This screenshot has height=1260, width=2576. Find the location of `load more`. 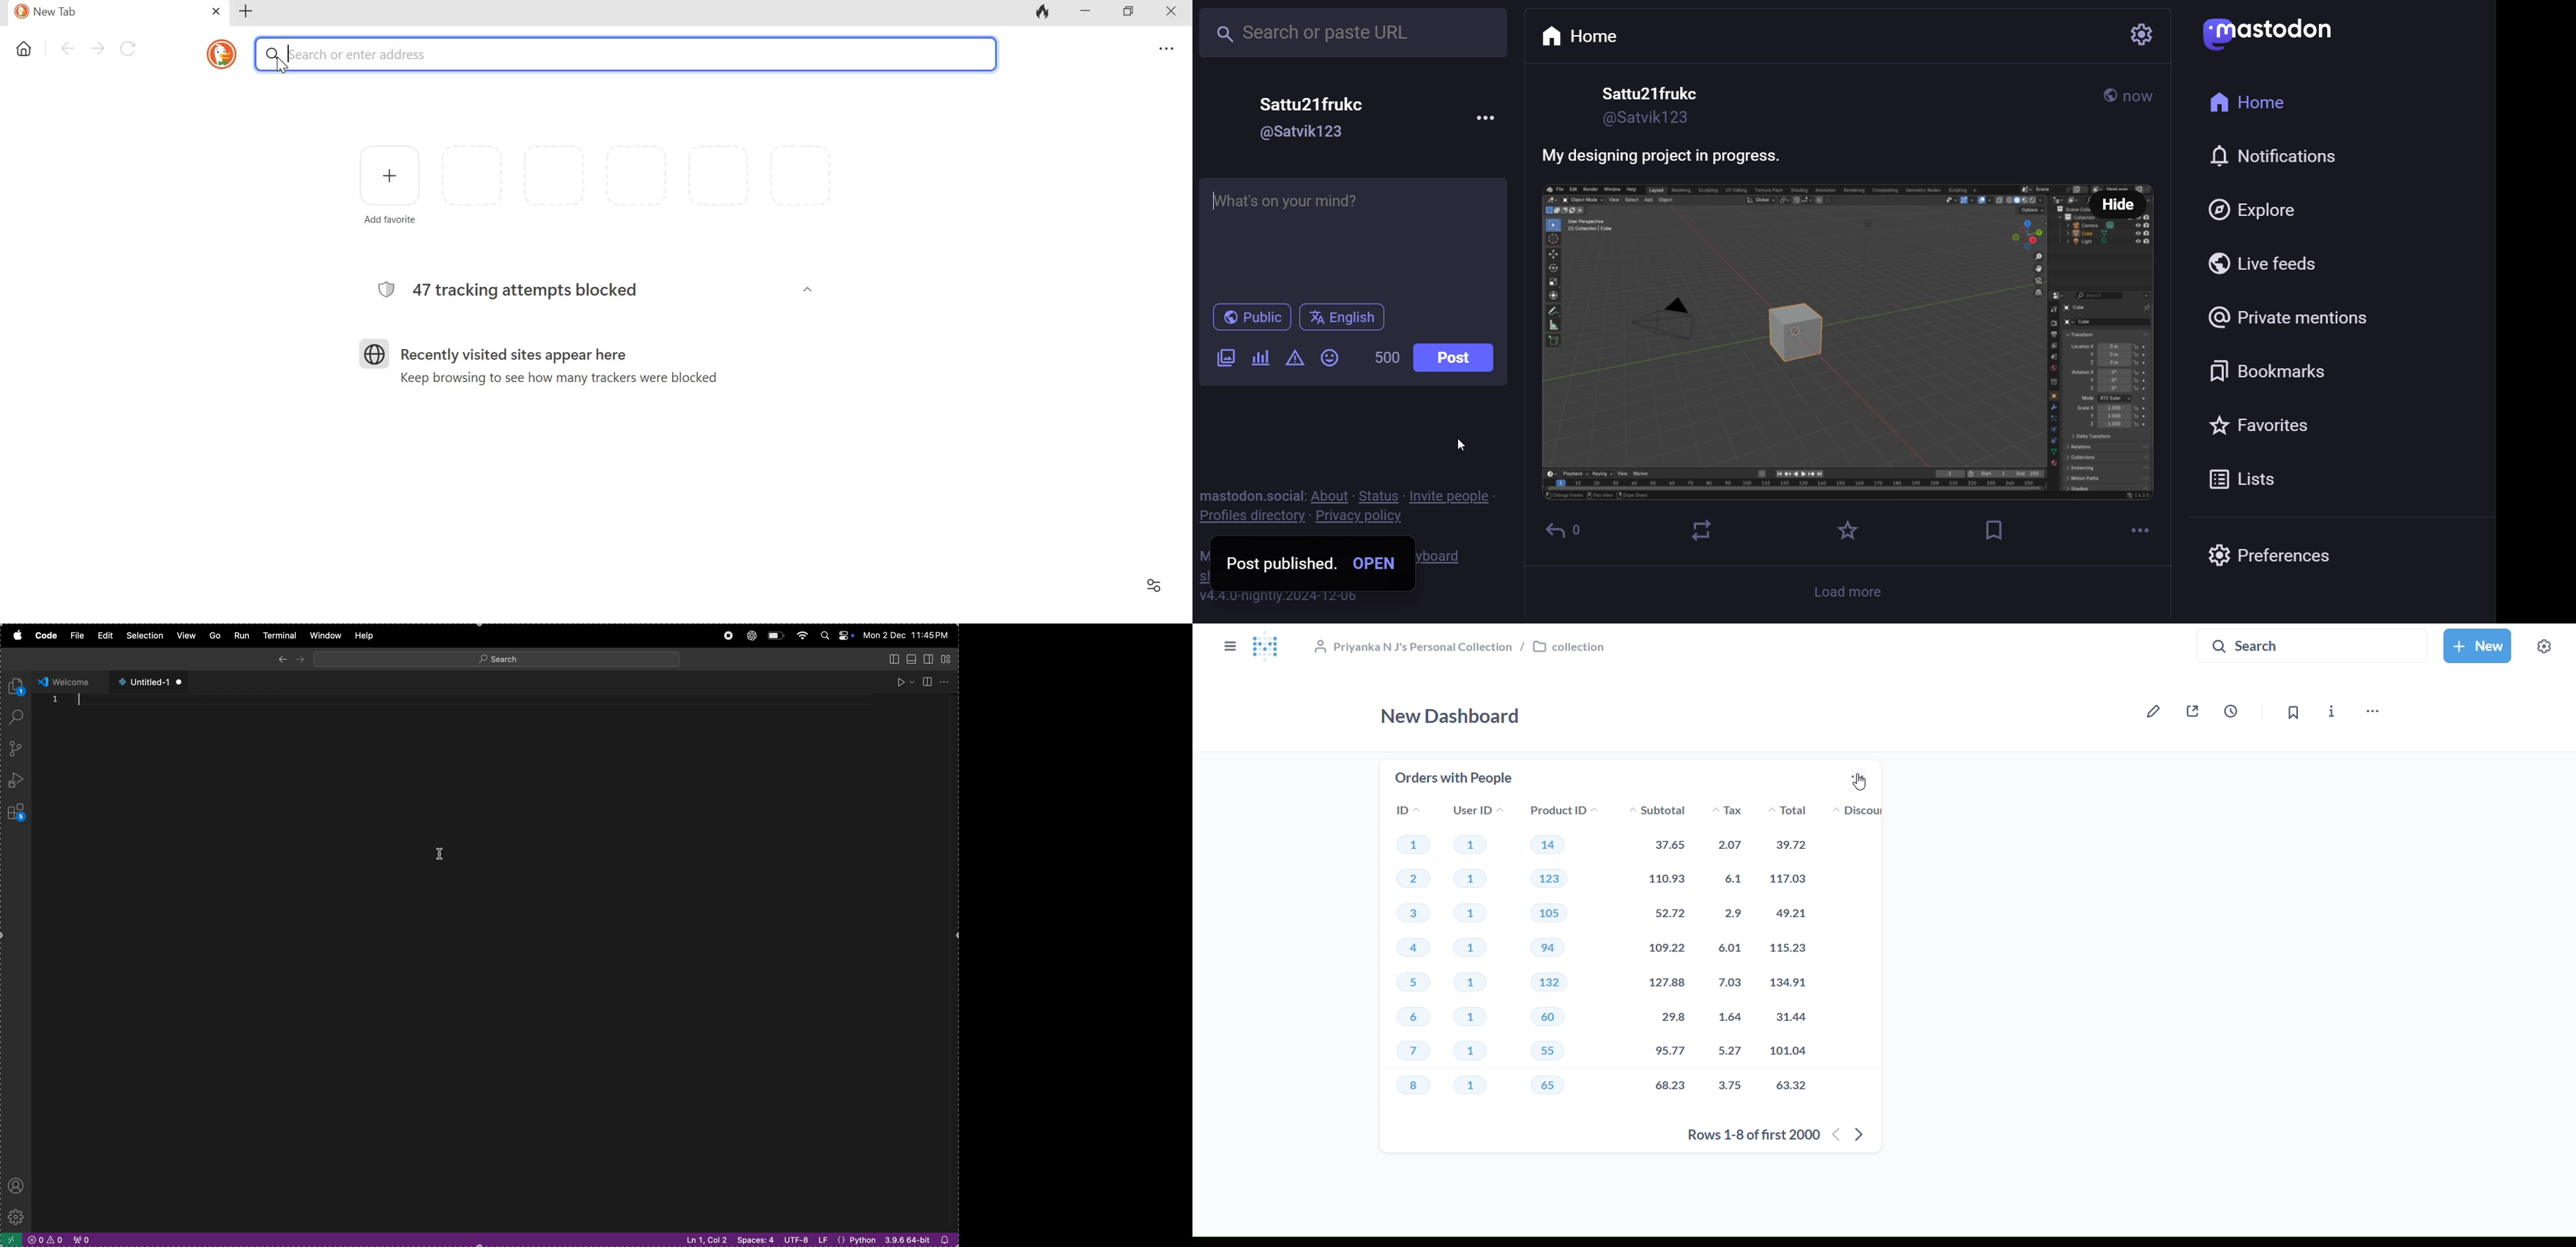

load more is located at coordinates (1860, 593).